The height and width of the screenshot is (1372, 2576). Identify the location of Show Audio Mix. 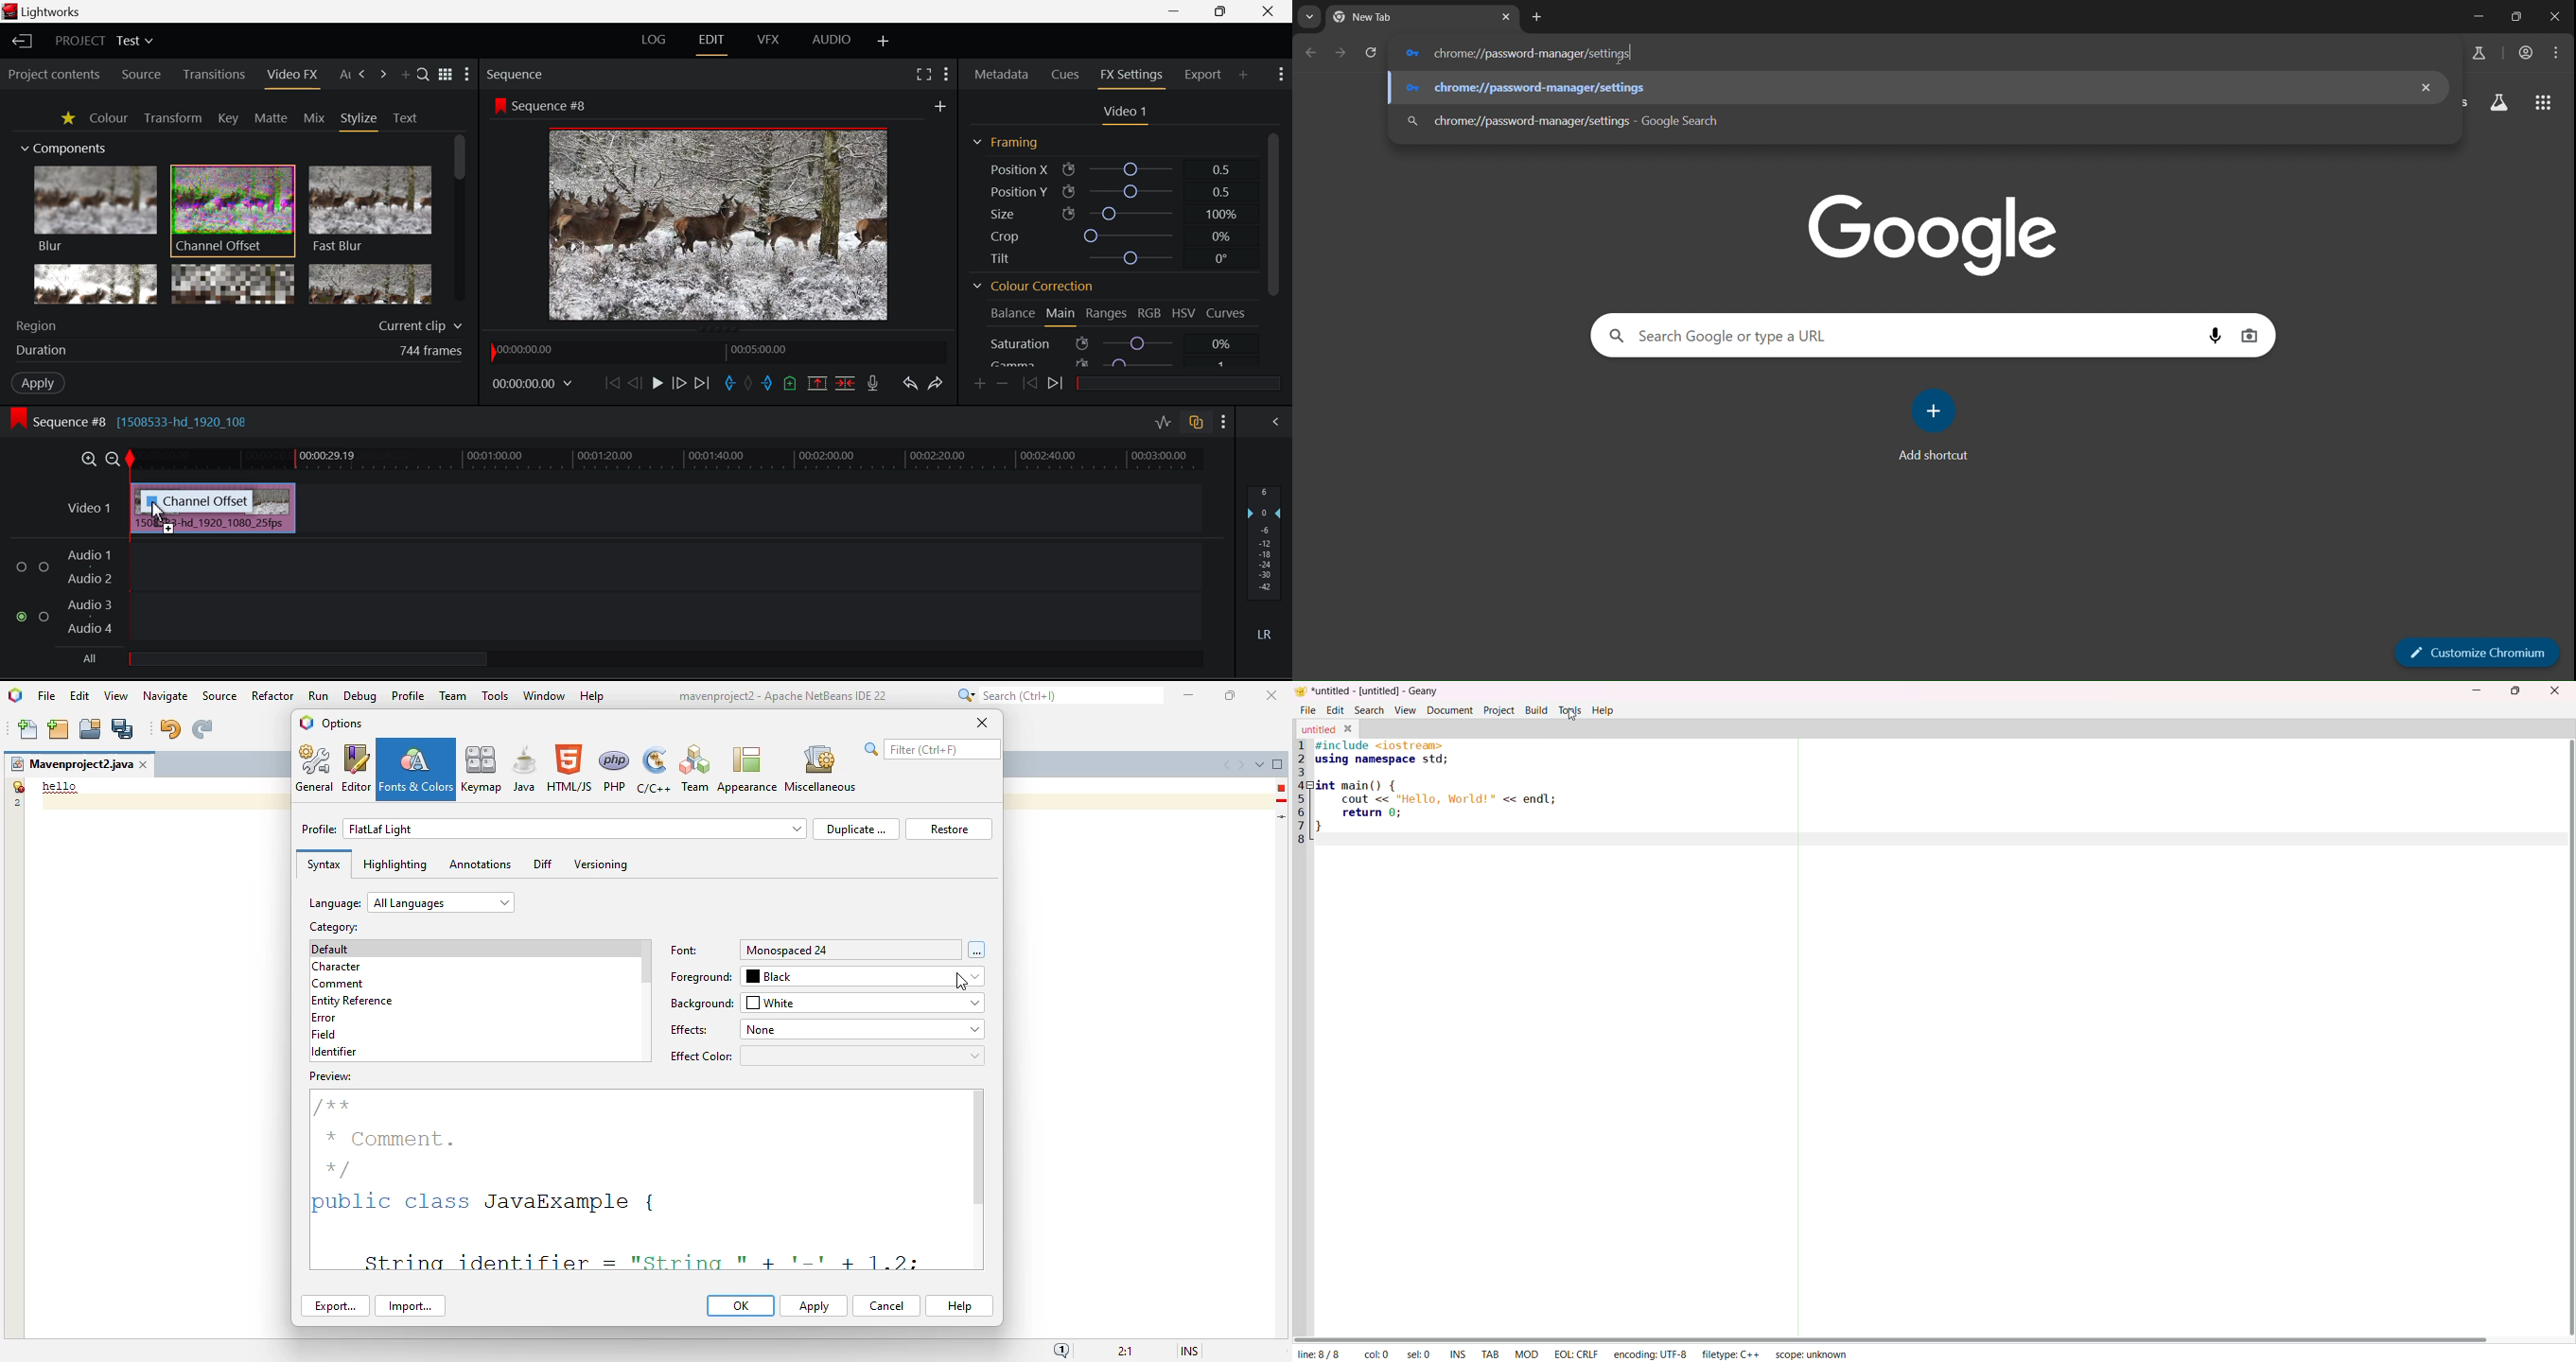
(1268, 423).